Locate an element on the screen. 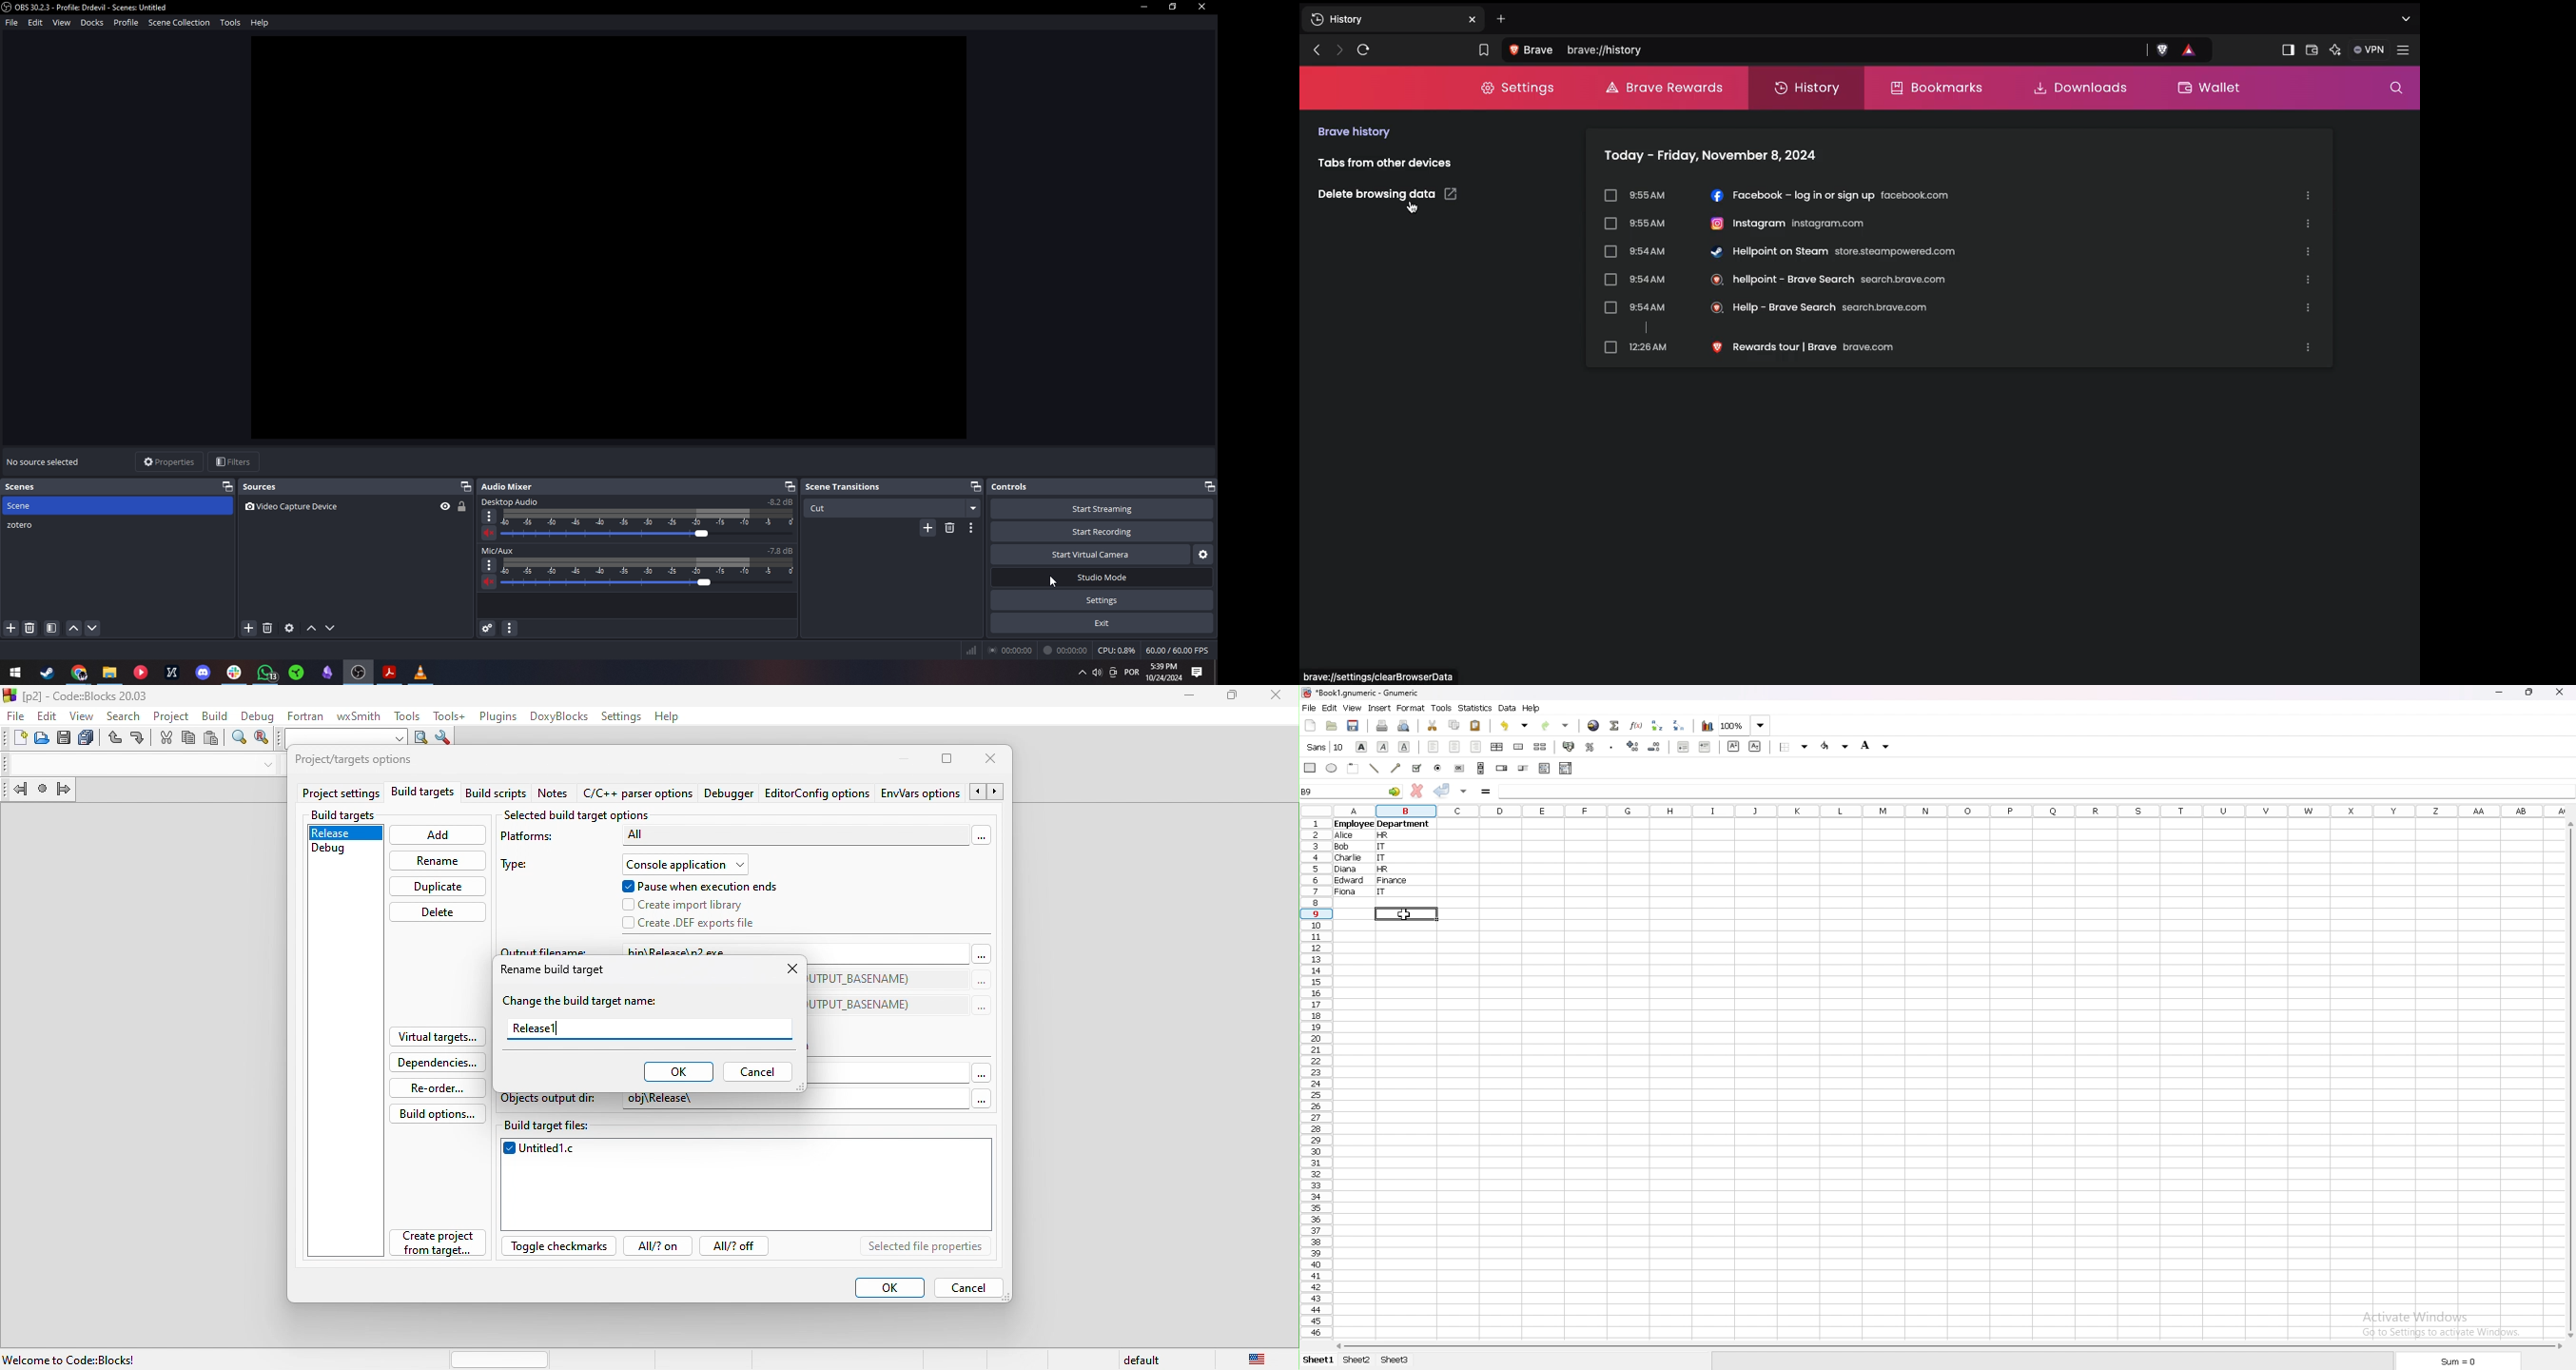  new is located at coordinates (14, 740).